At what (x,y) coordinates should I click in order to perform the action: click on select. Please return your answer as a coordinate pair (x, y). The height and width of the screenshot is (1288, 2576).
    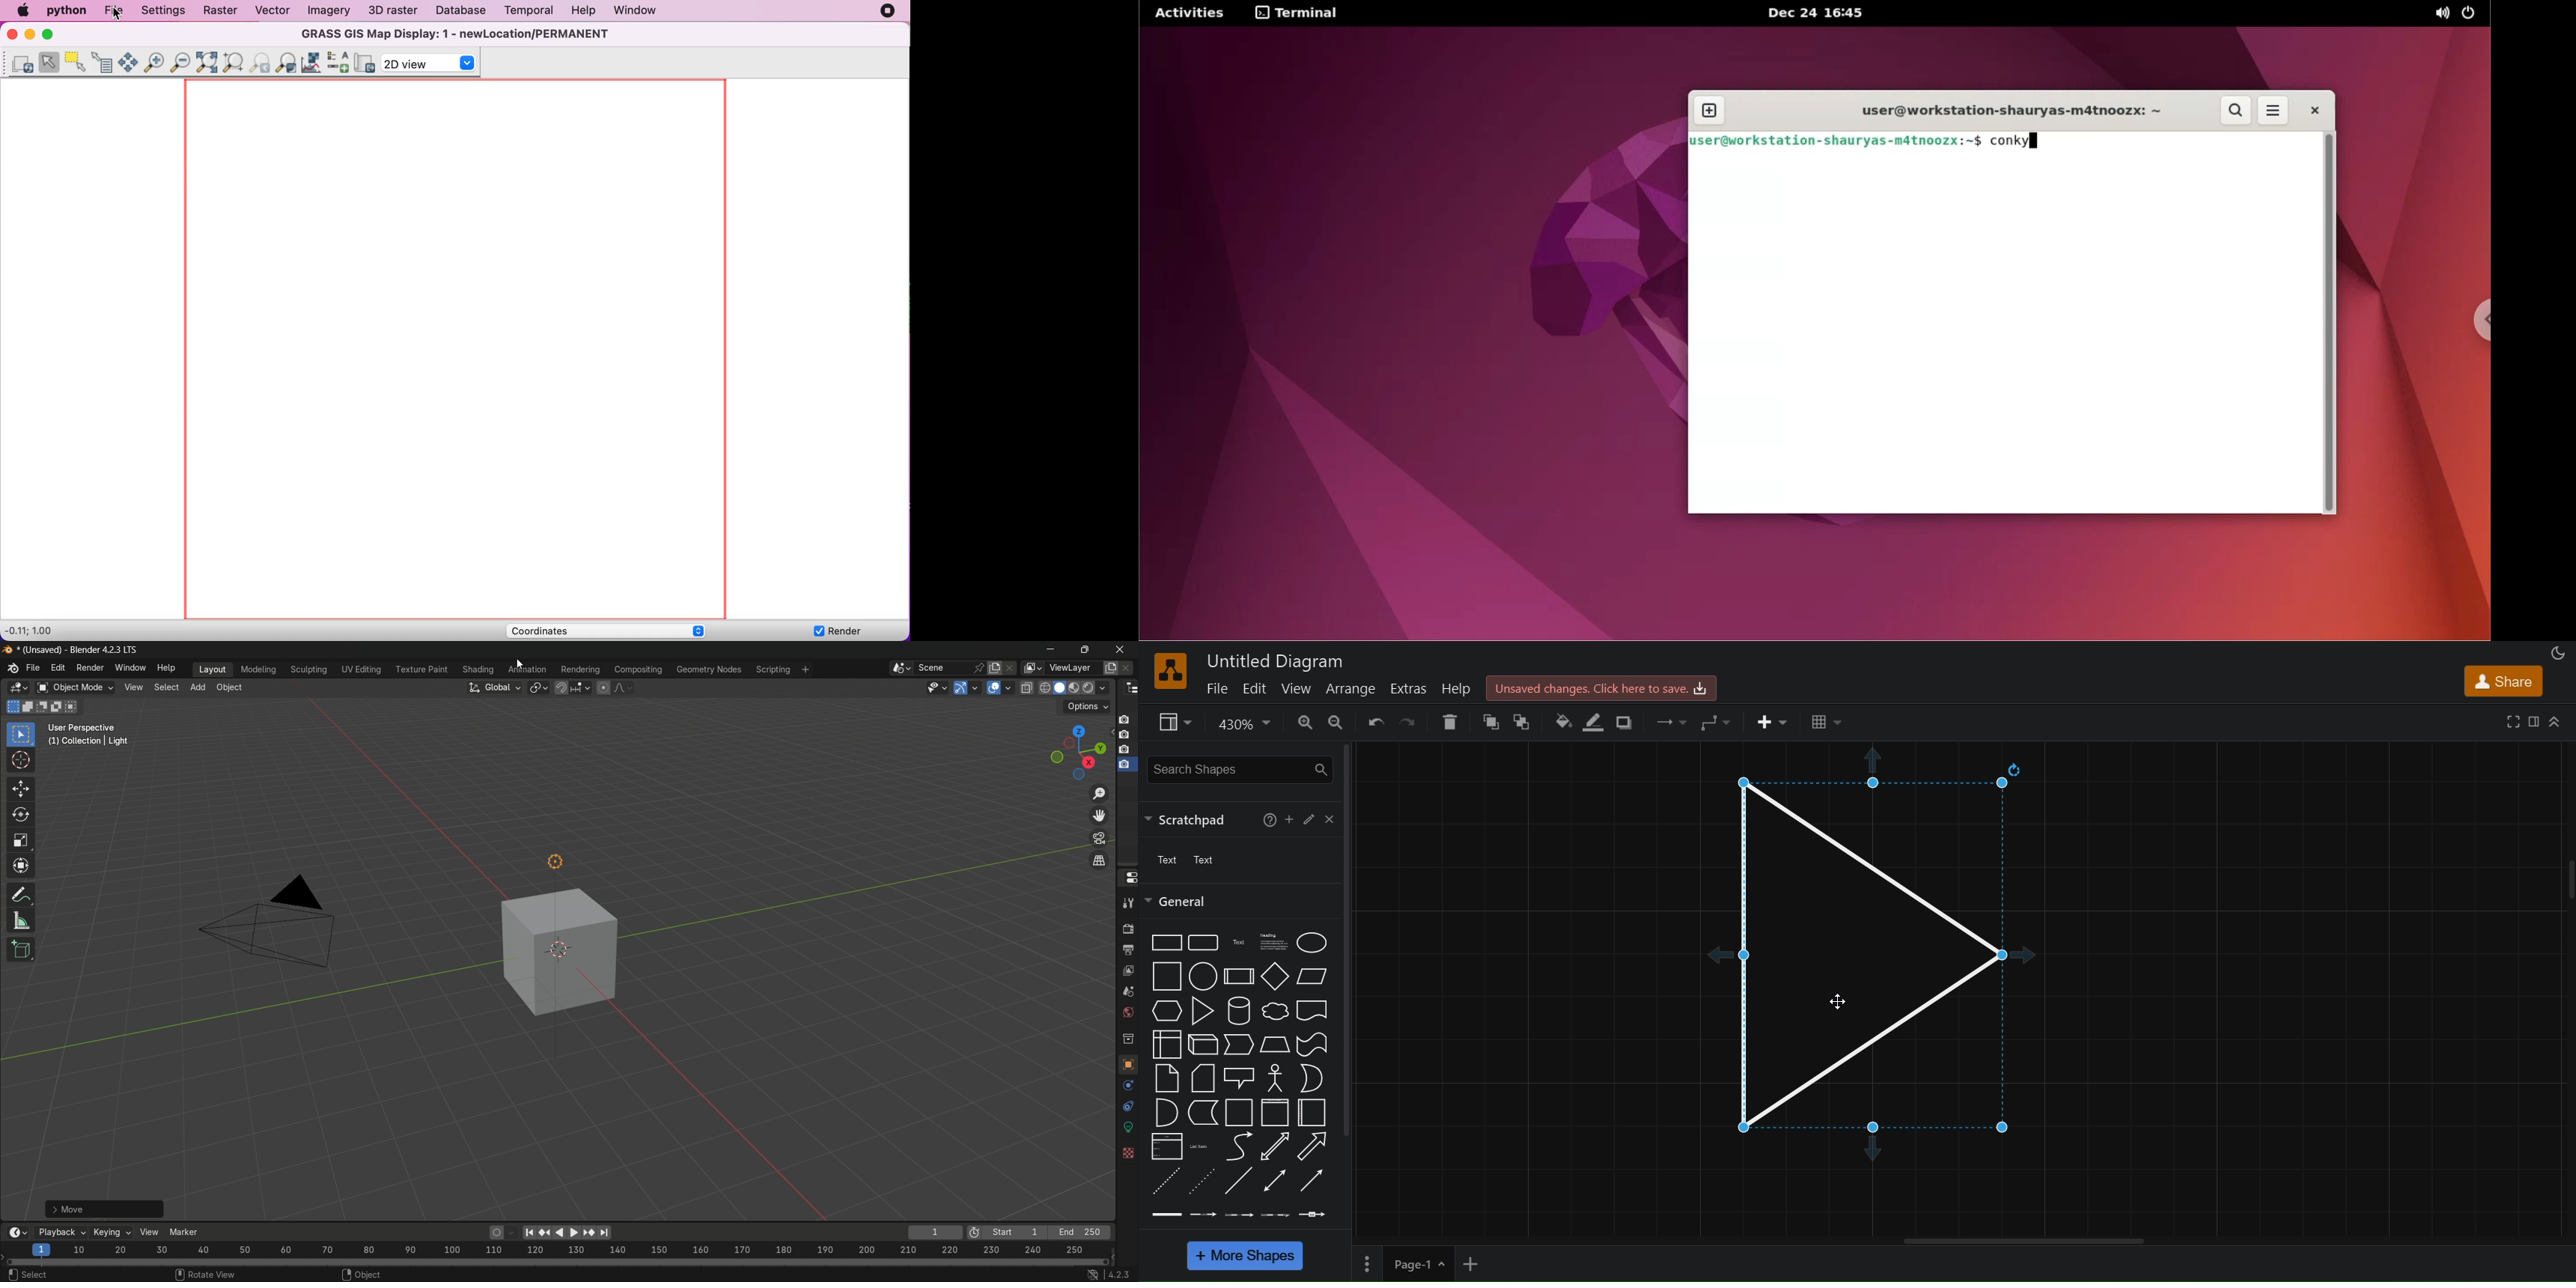
    Looking at the image, I should click on (27, 1274).